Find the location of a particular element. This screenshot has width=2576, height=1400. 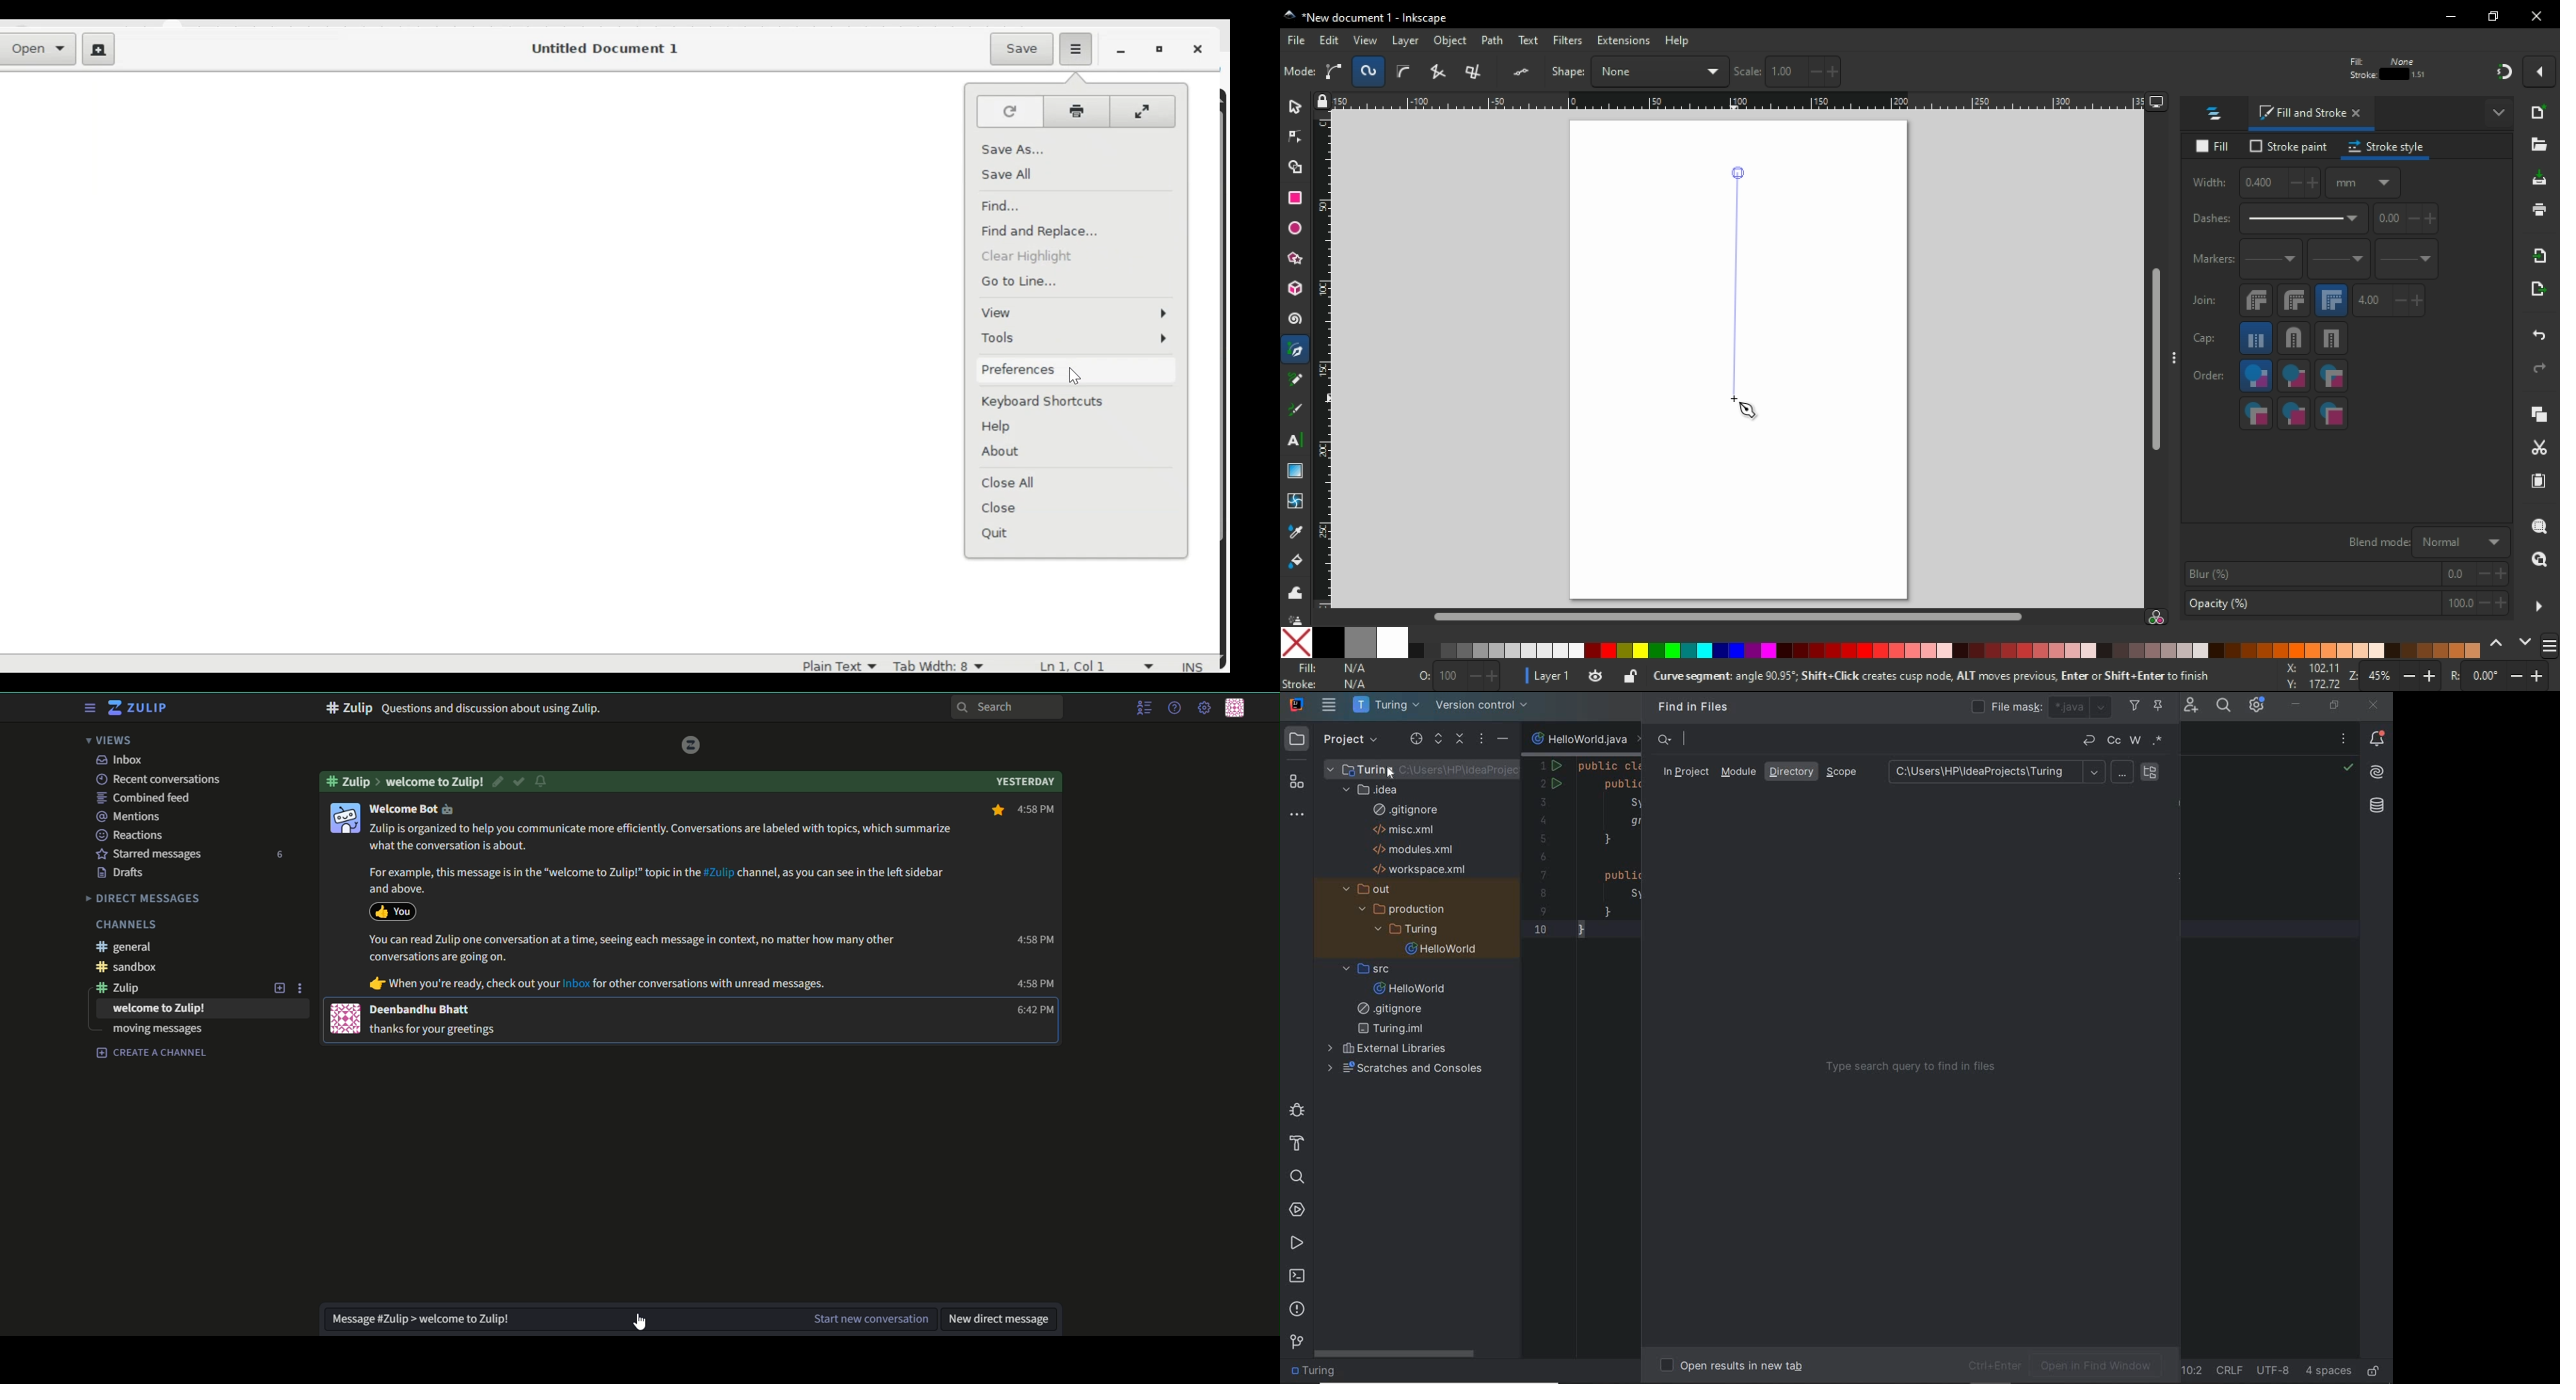

Application menu is located at coordinates (1075, 48).